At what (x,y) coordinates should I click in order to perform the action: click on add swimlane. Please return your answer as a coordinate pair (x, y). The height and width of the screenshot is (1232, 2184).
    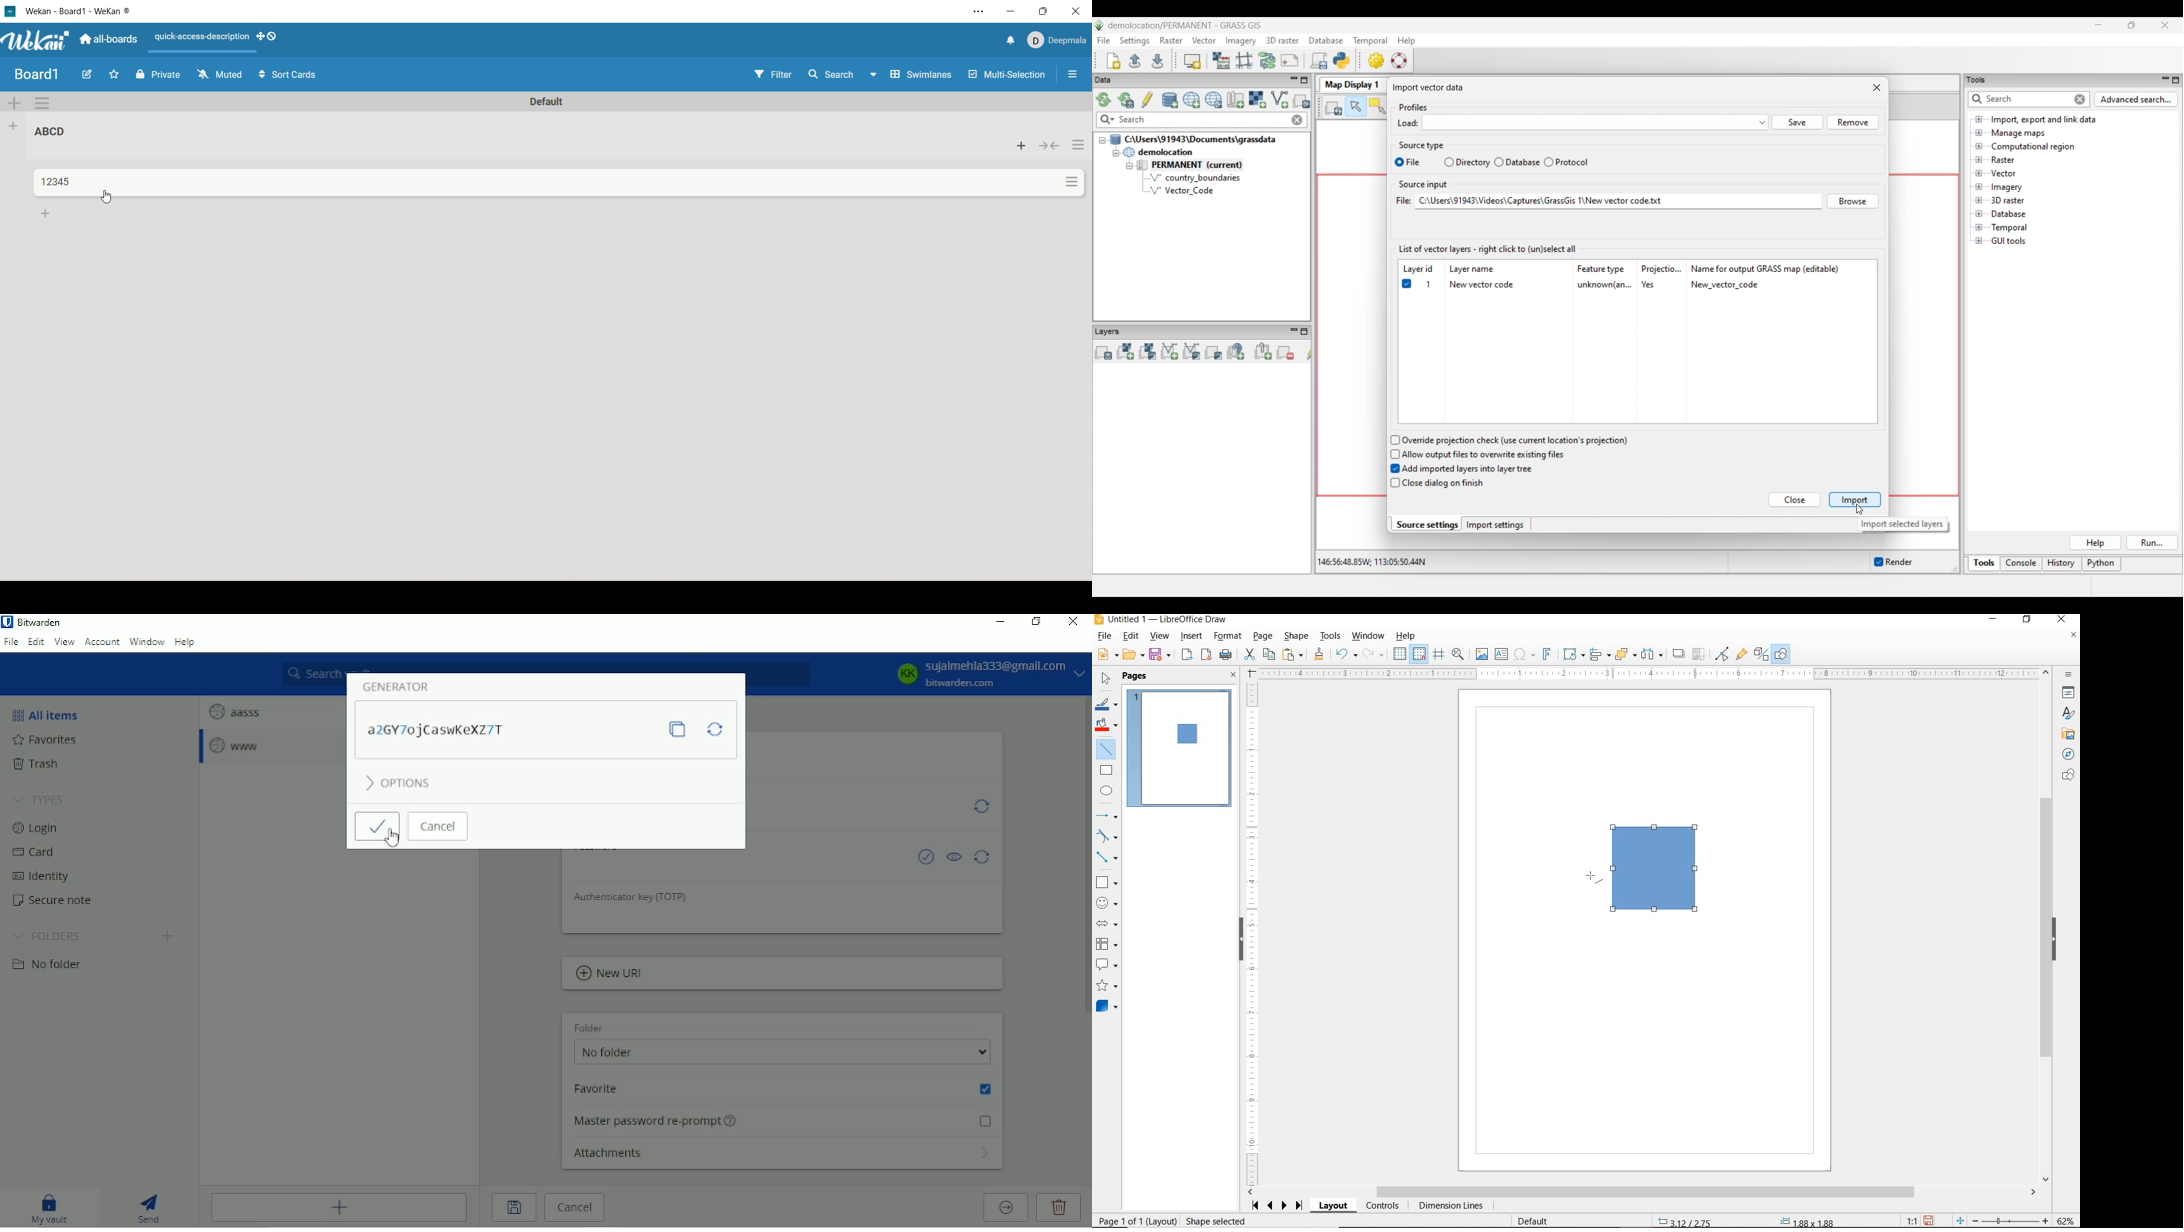
    Looking at the image, I should click on (12, 102).